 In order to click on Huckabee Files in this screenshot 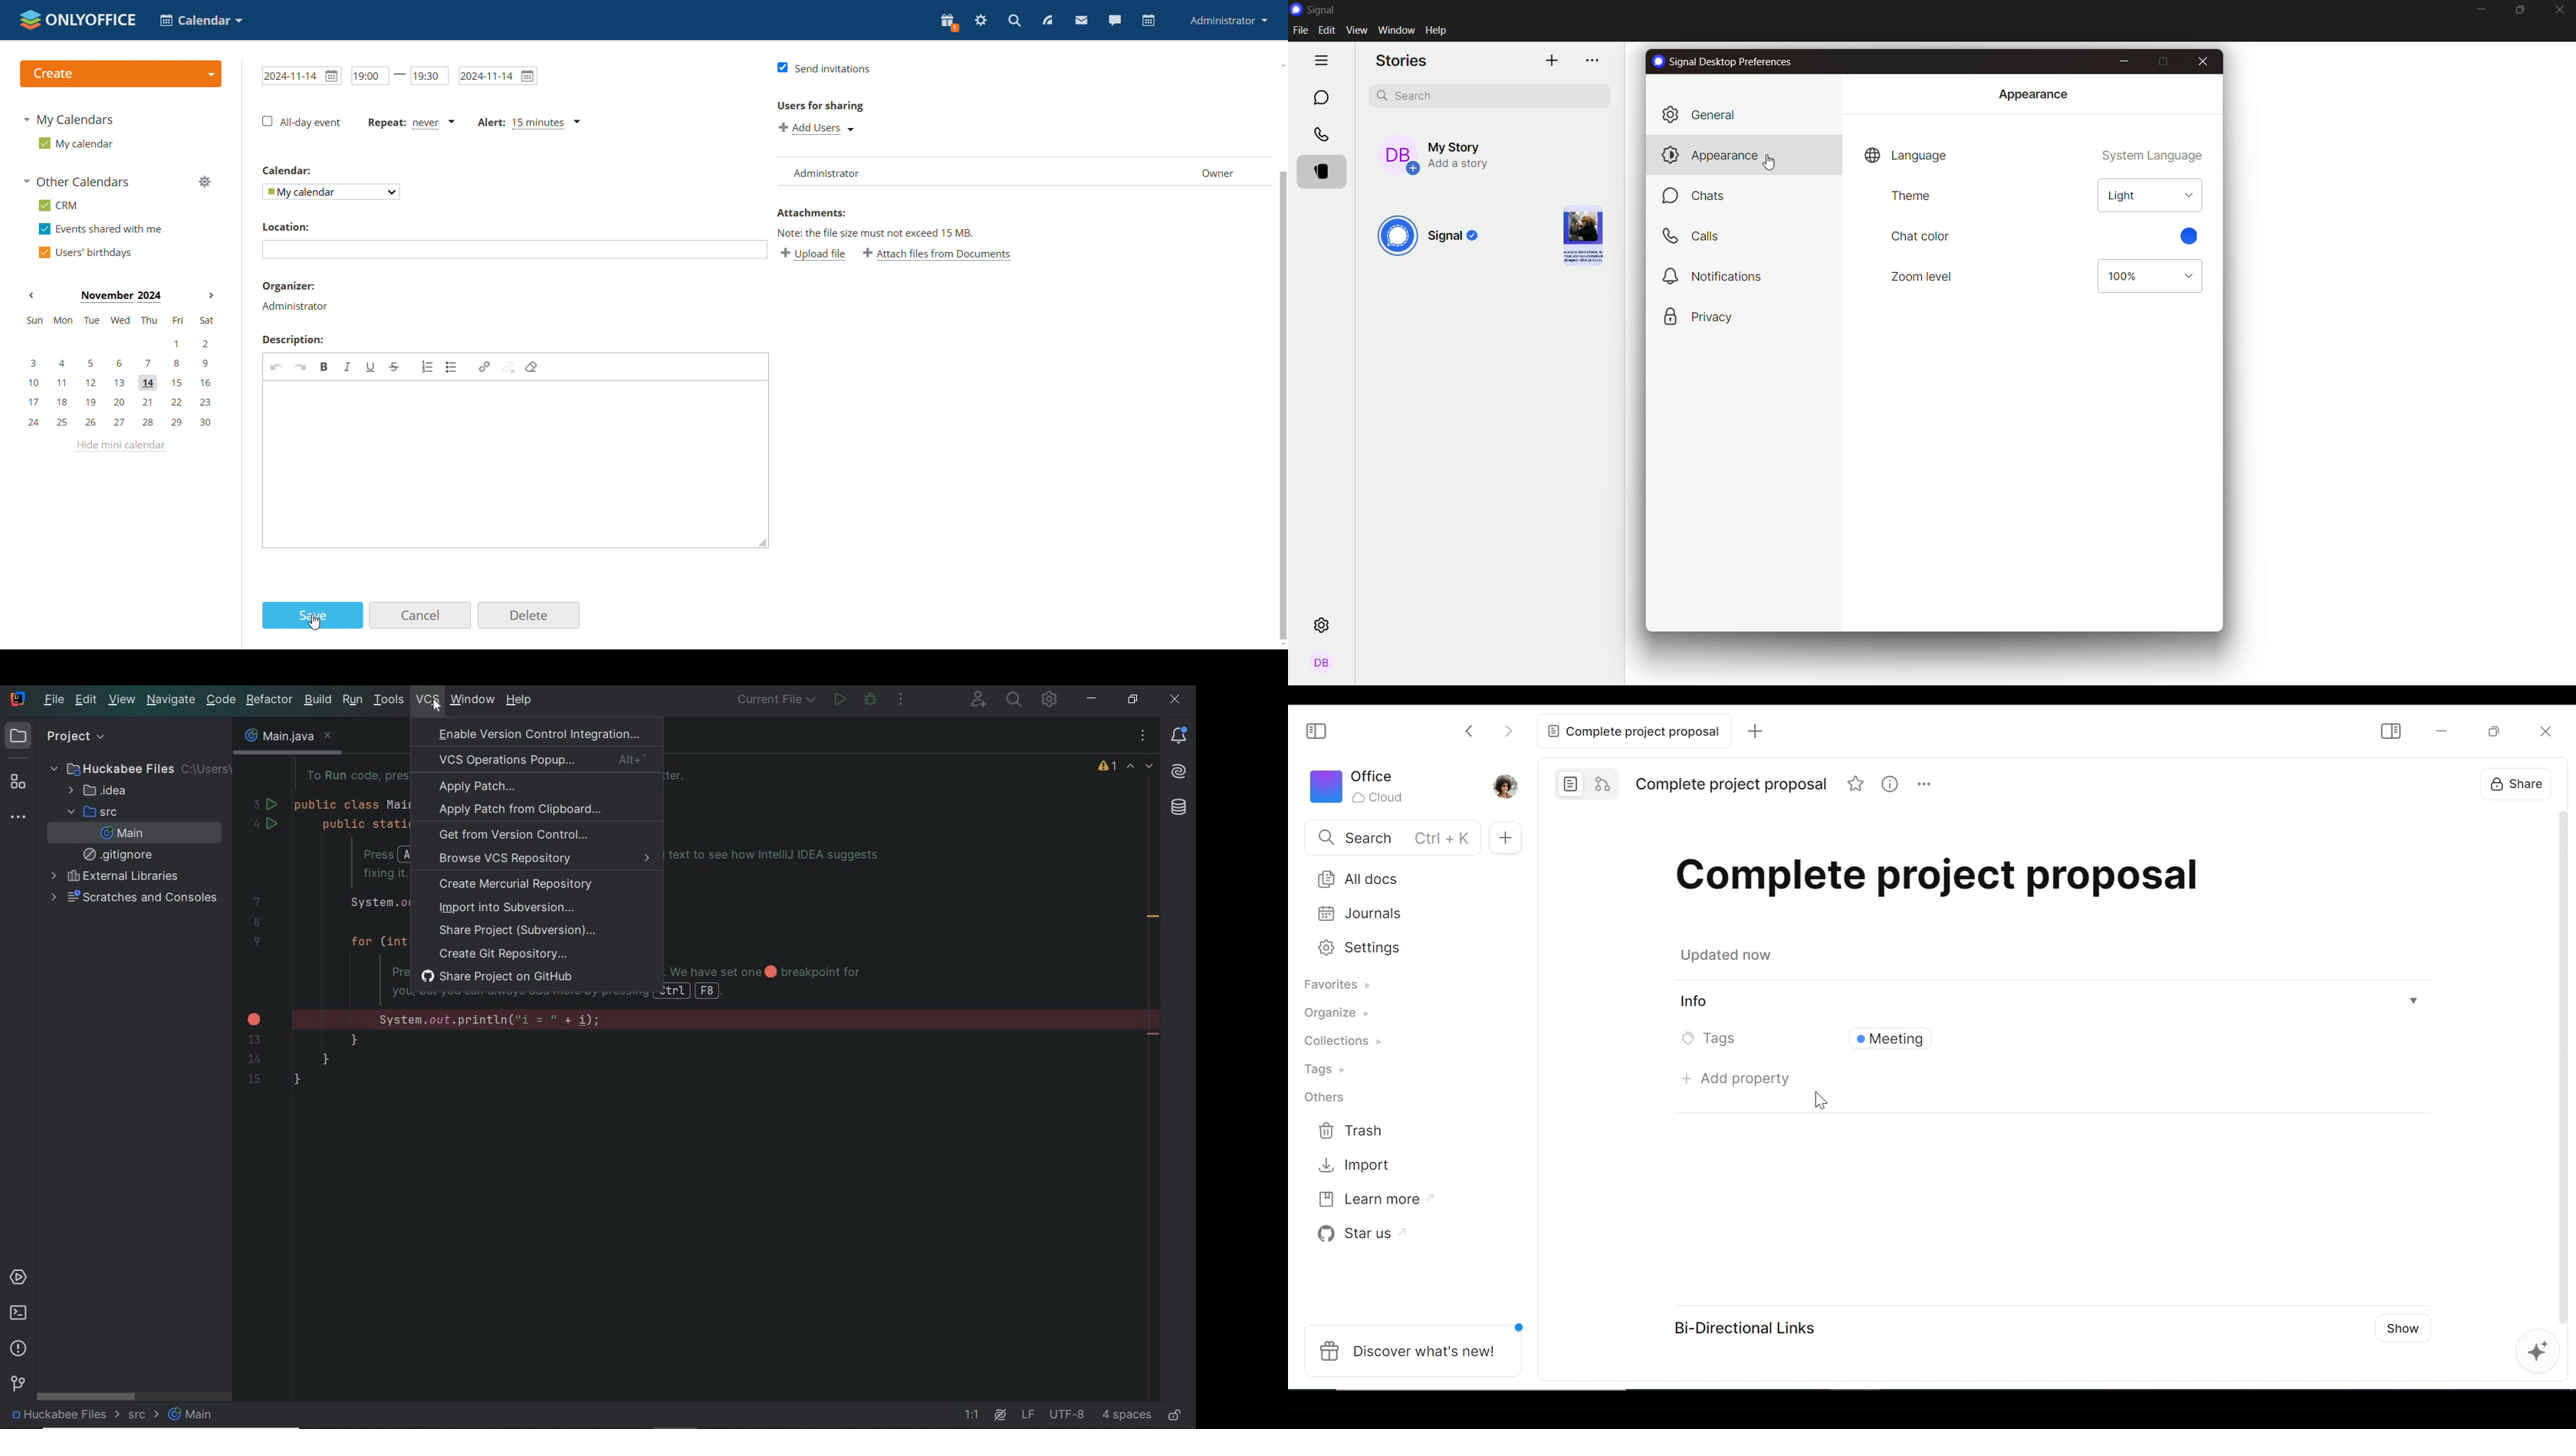, I will do `click(135, 768)`.